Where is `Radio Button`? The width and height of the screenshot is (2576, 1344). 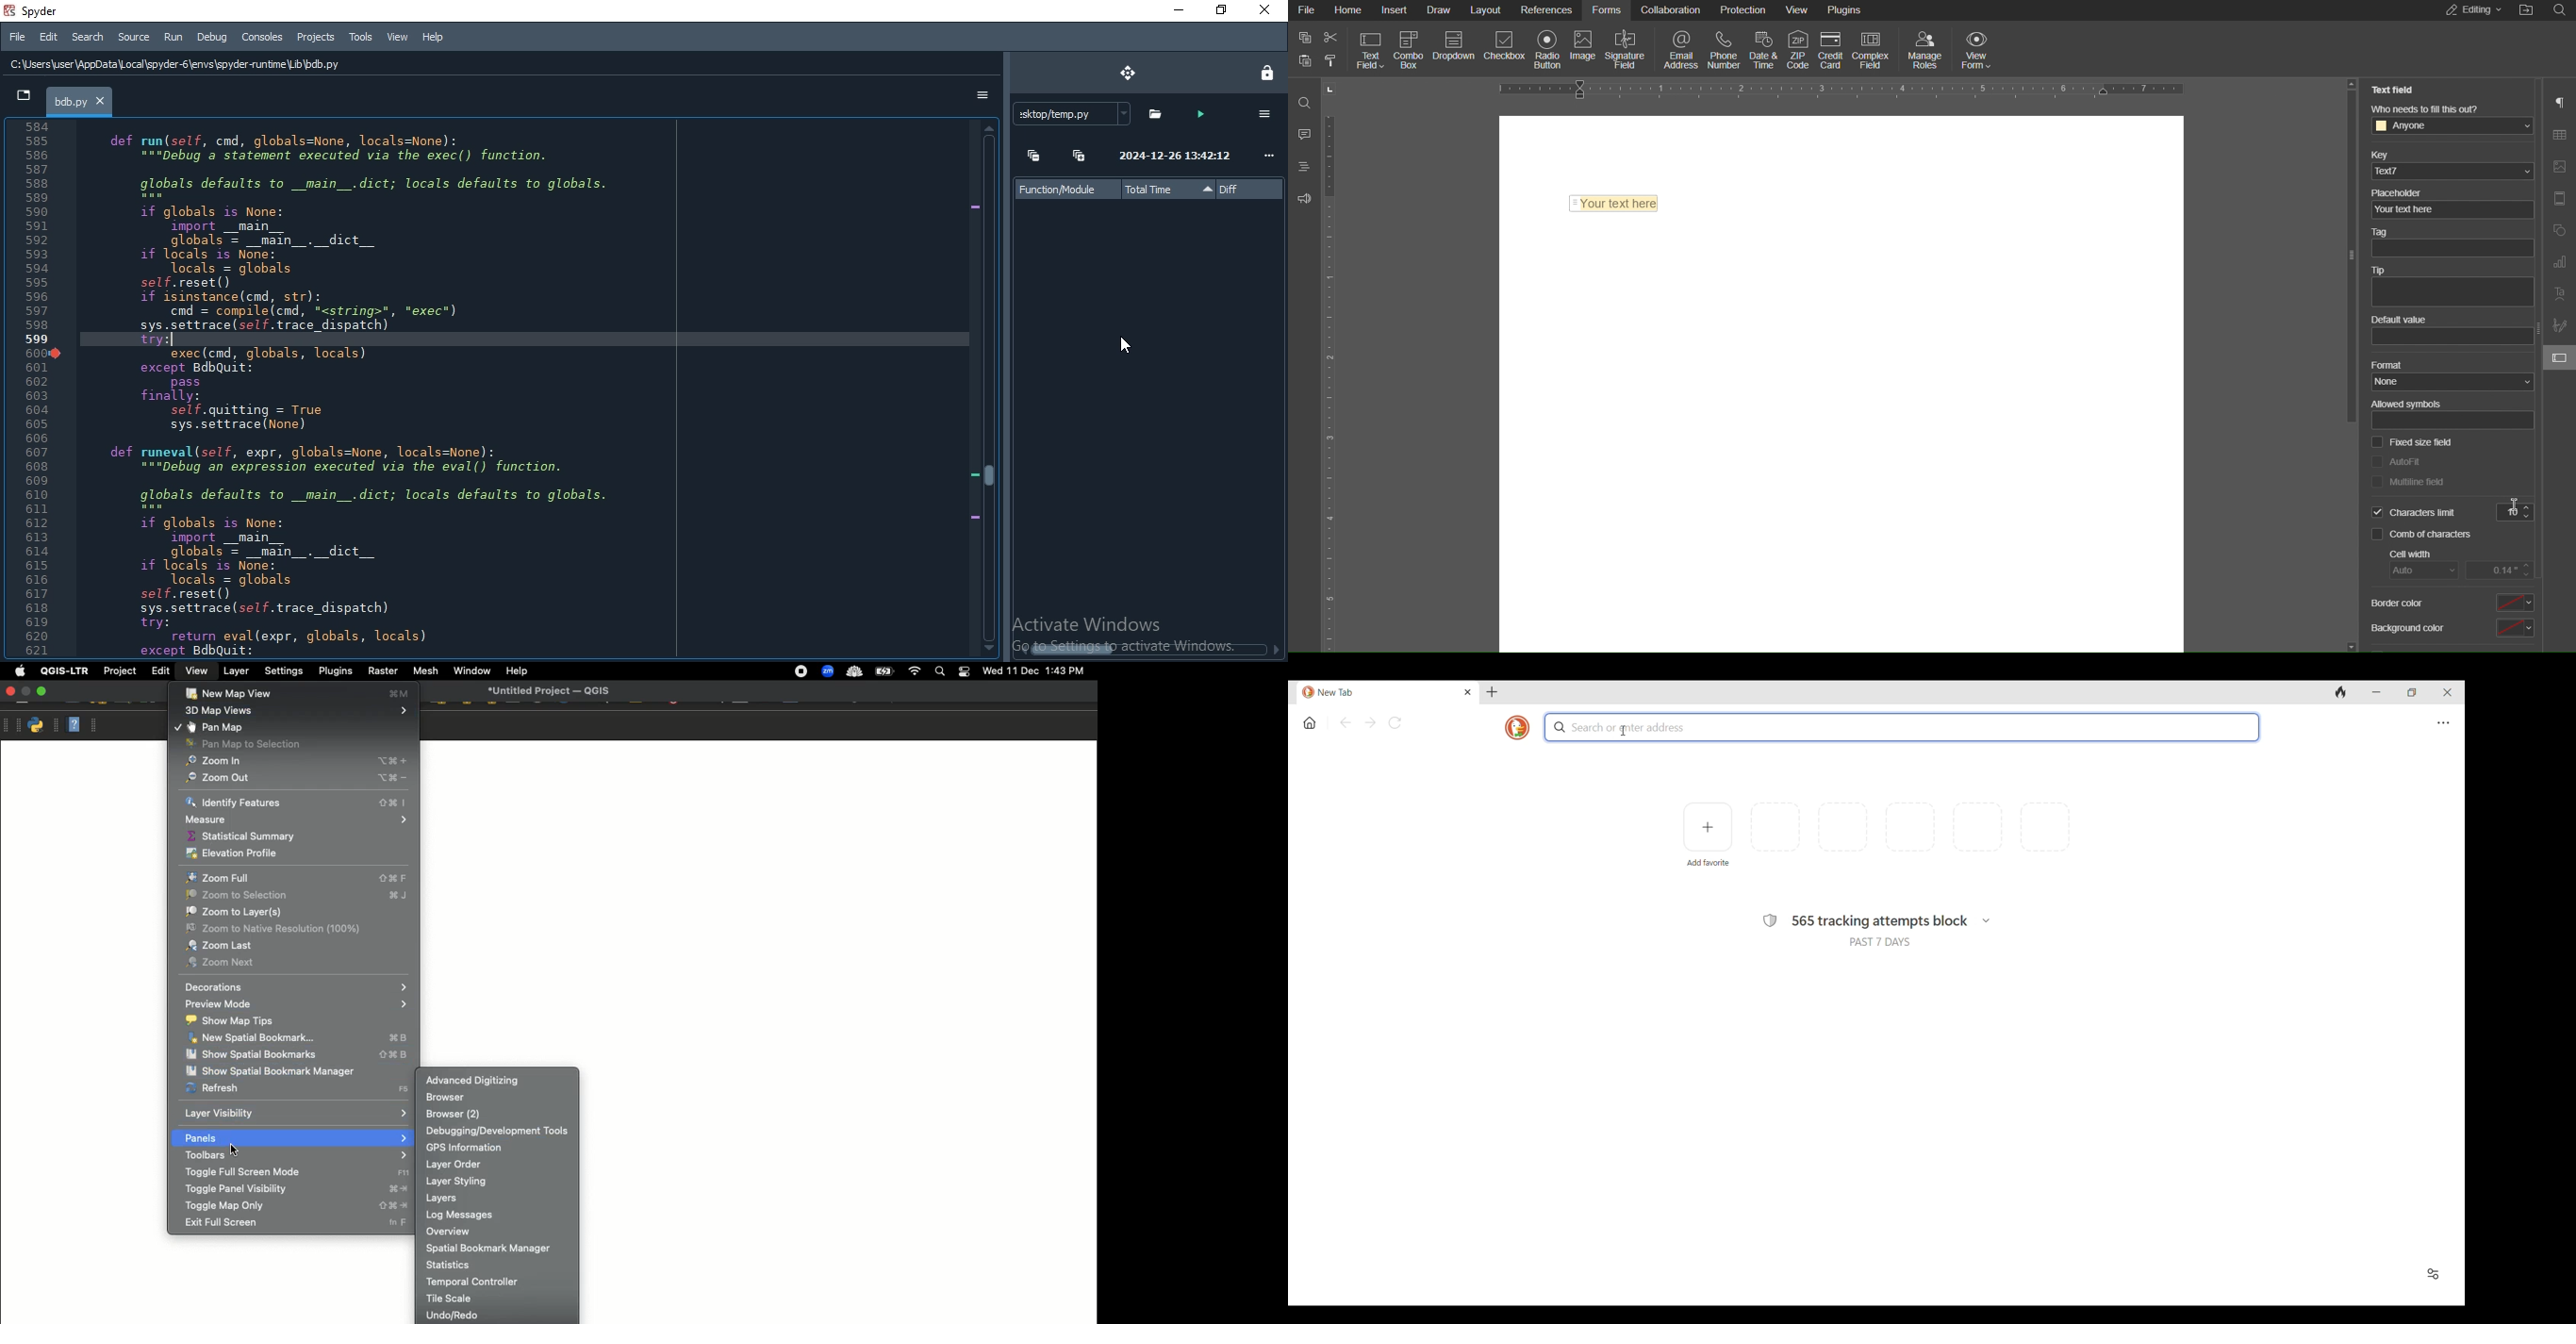
Radio Button is located at coordinates (1548, 49).